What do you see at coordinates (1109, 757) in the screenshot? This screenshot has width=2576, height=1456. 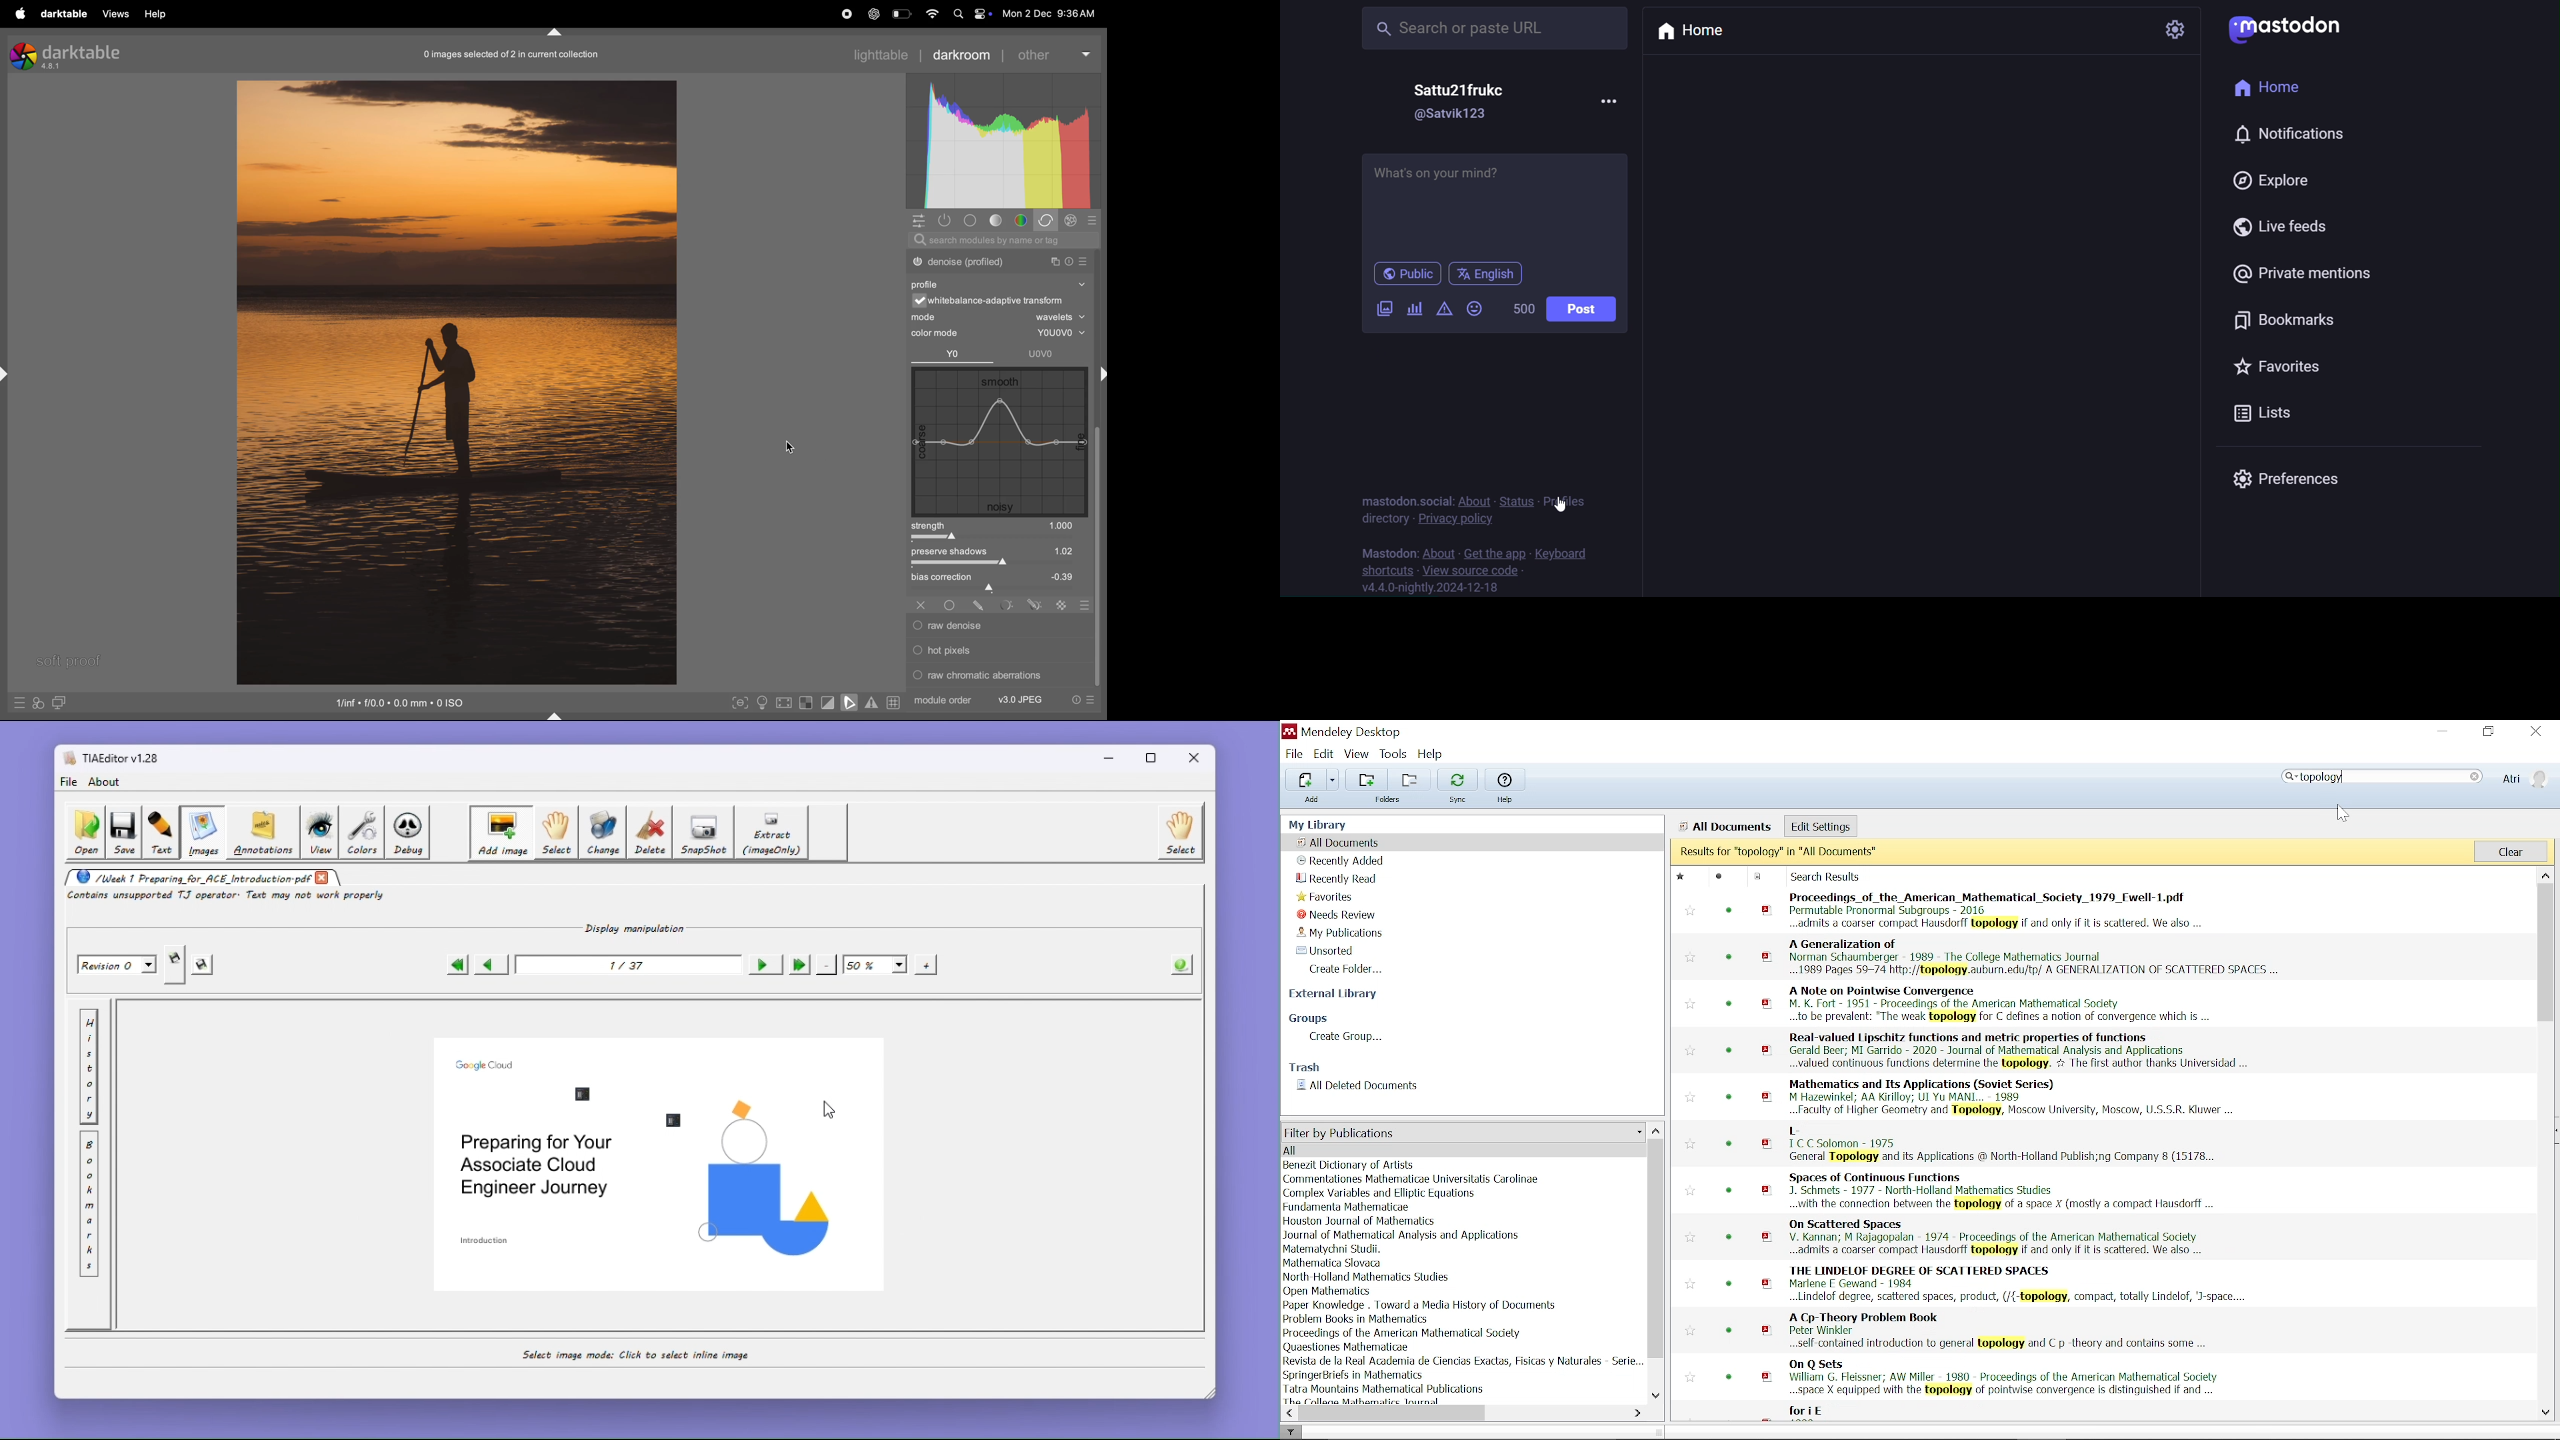 I see `minimize ` at bounding box center [1109, 757].